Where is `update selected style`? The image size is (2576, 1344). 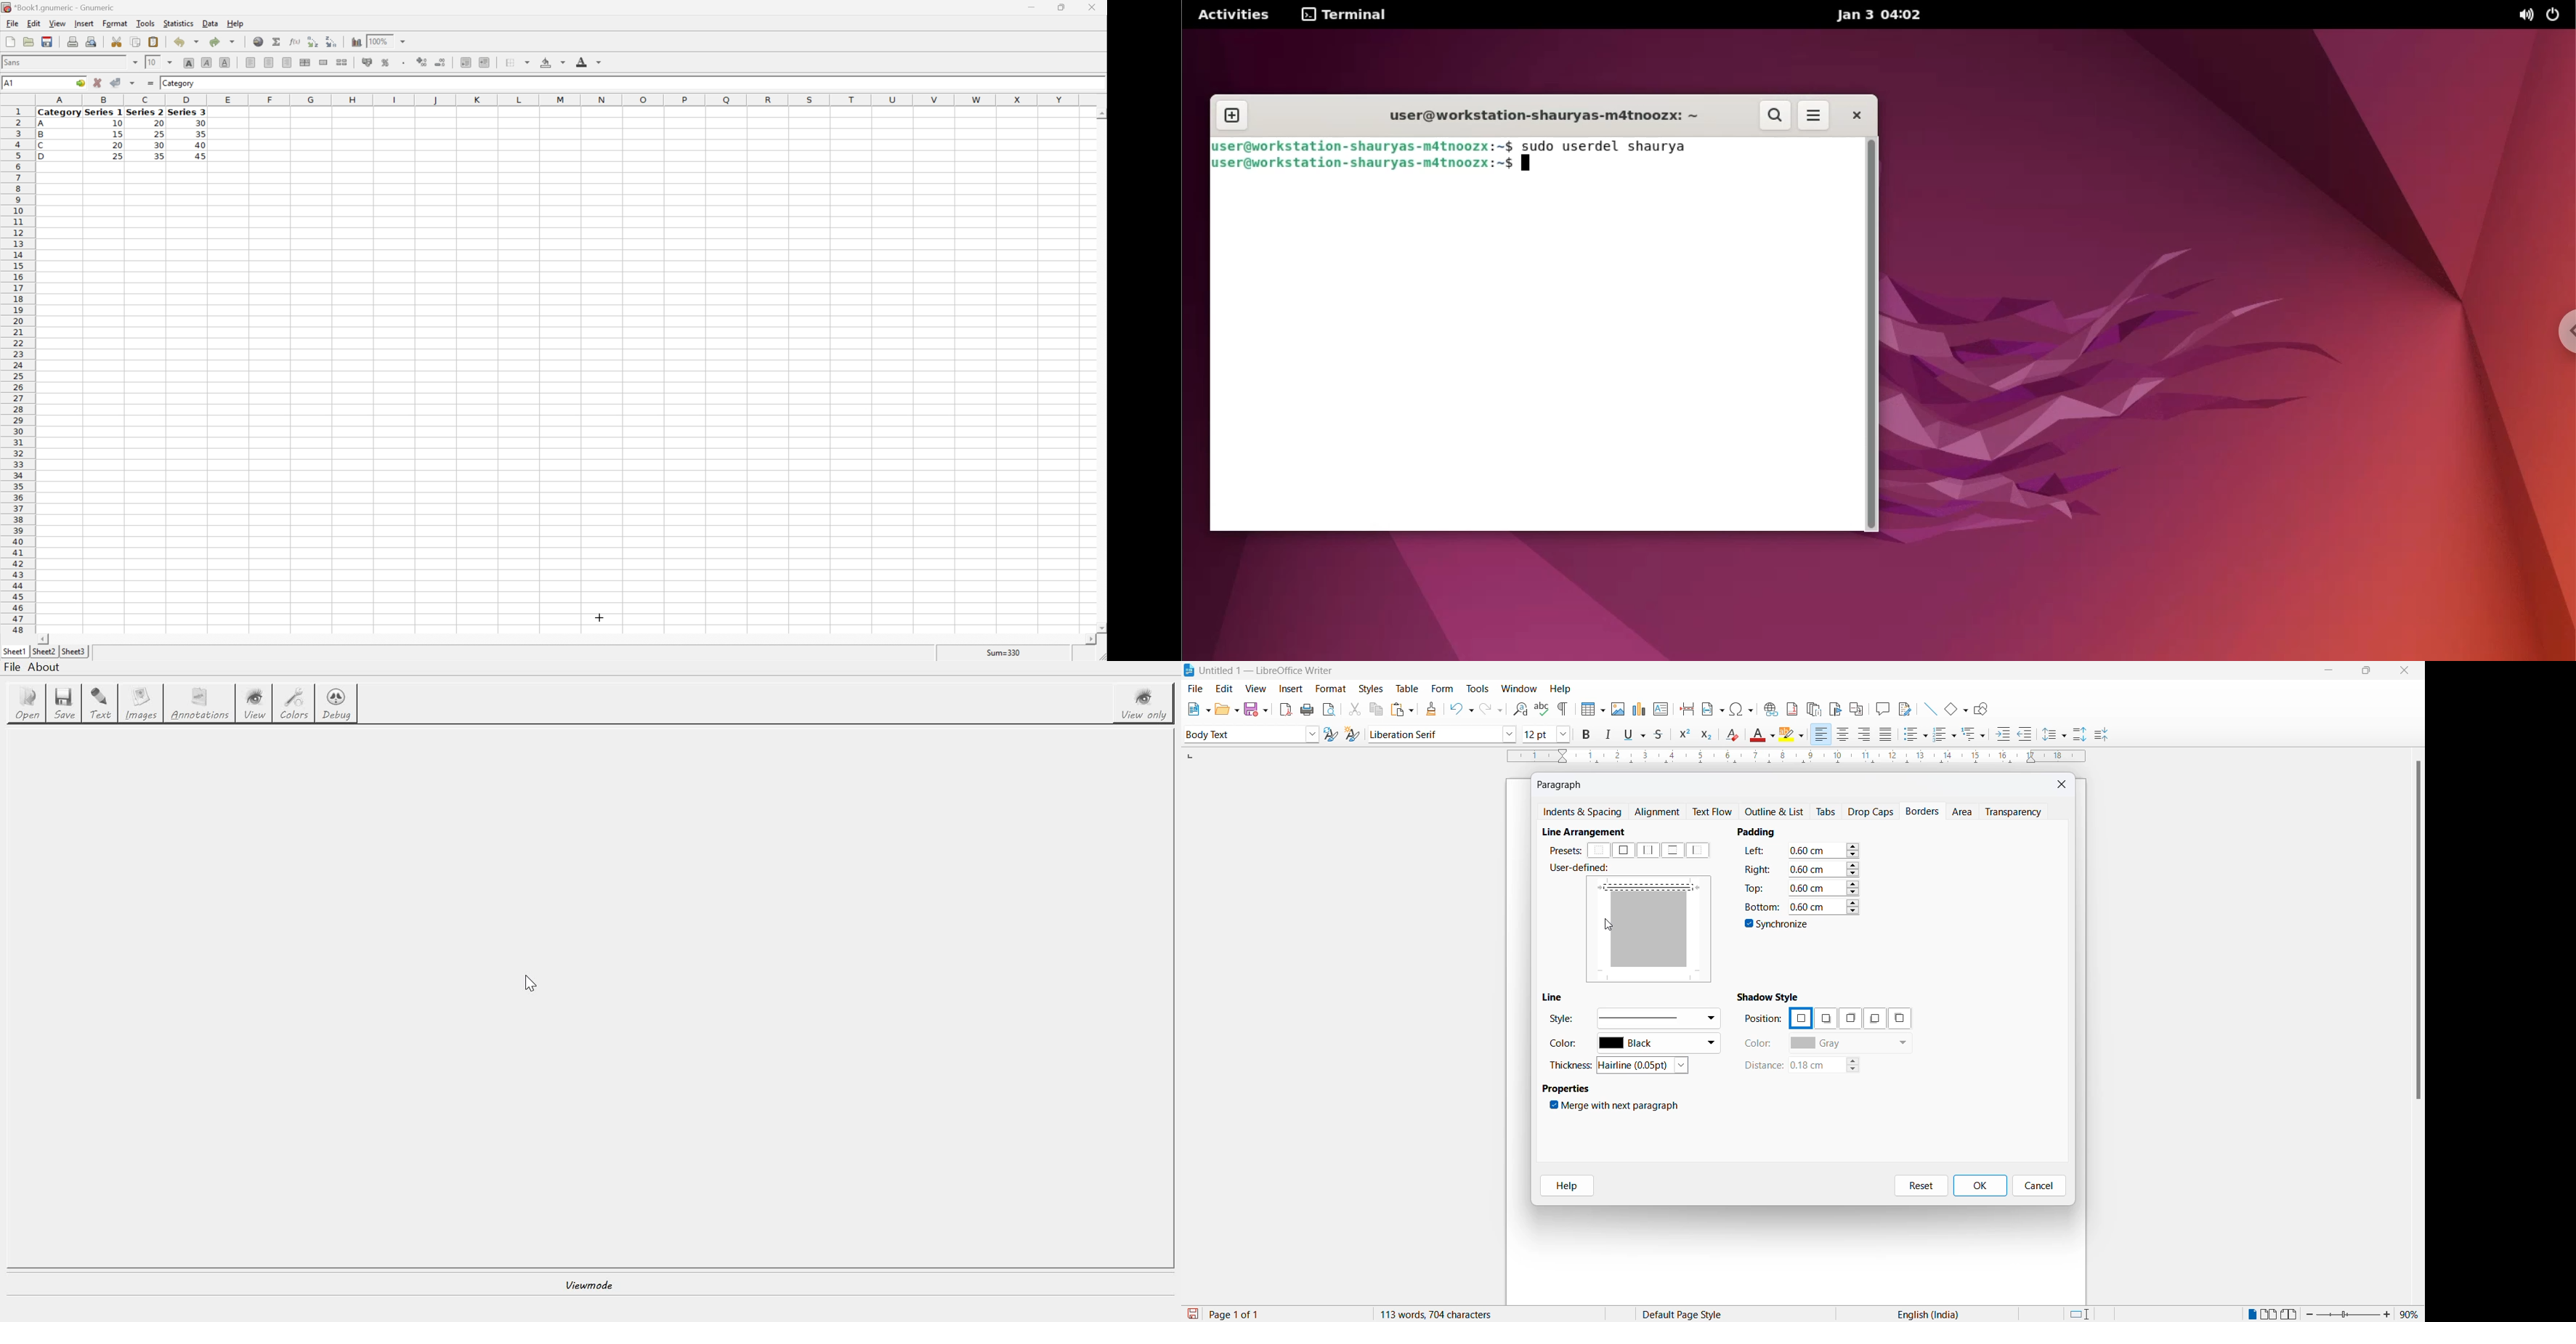
update selected style is located at coordinates (1334, 735).